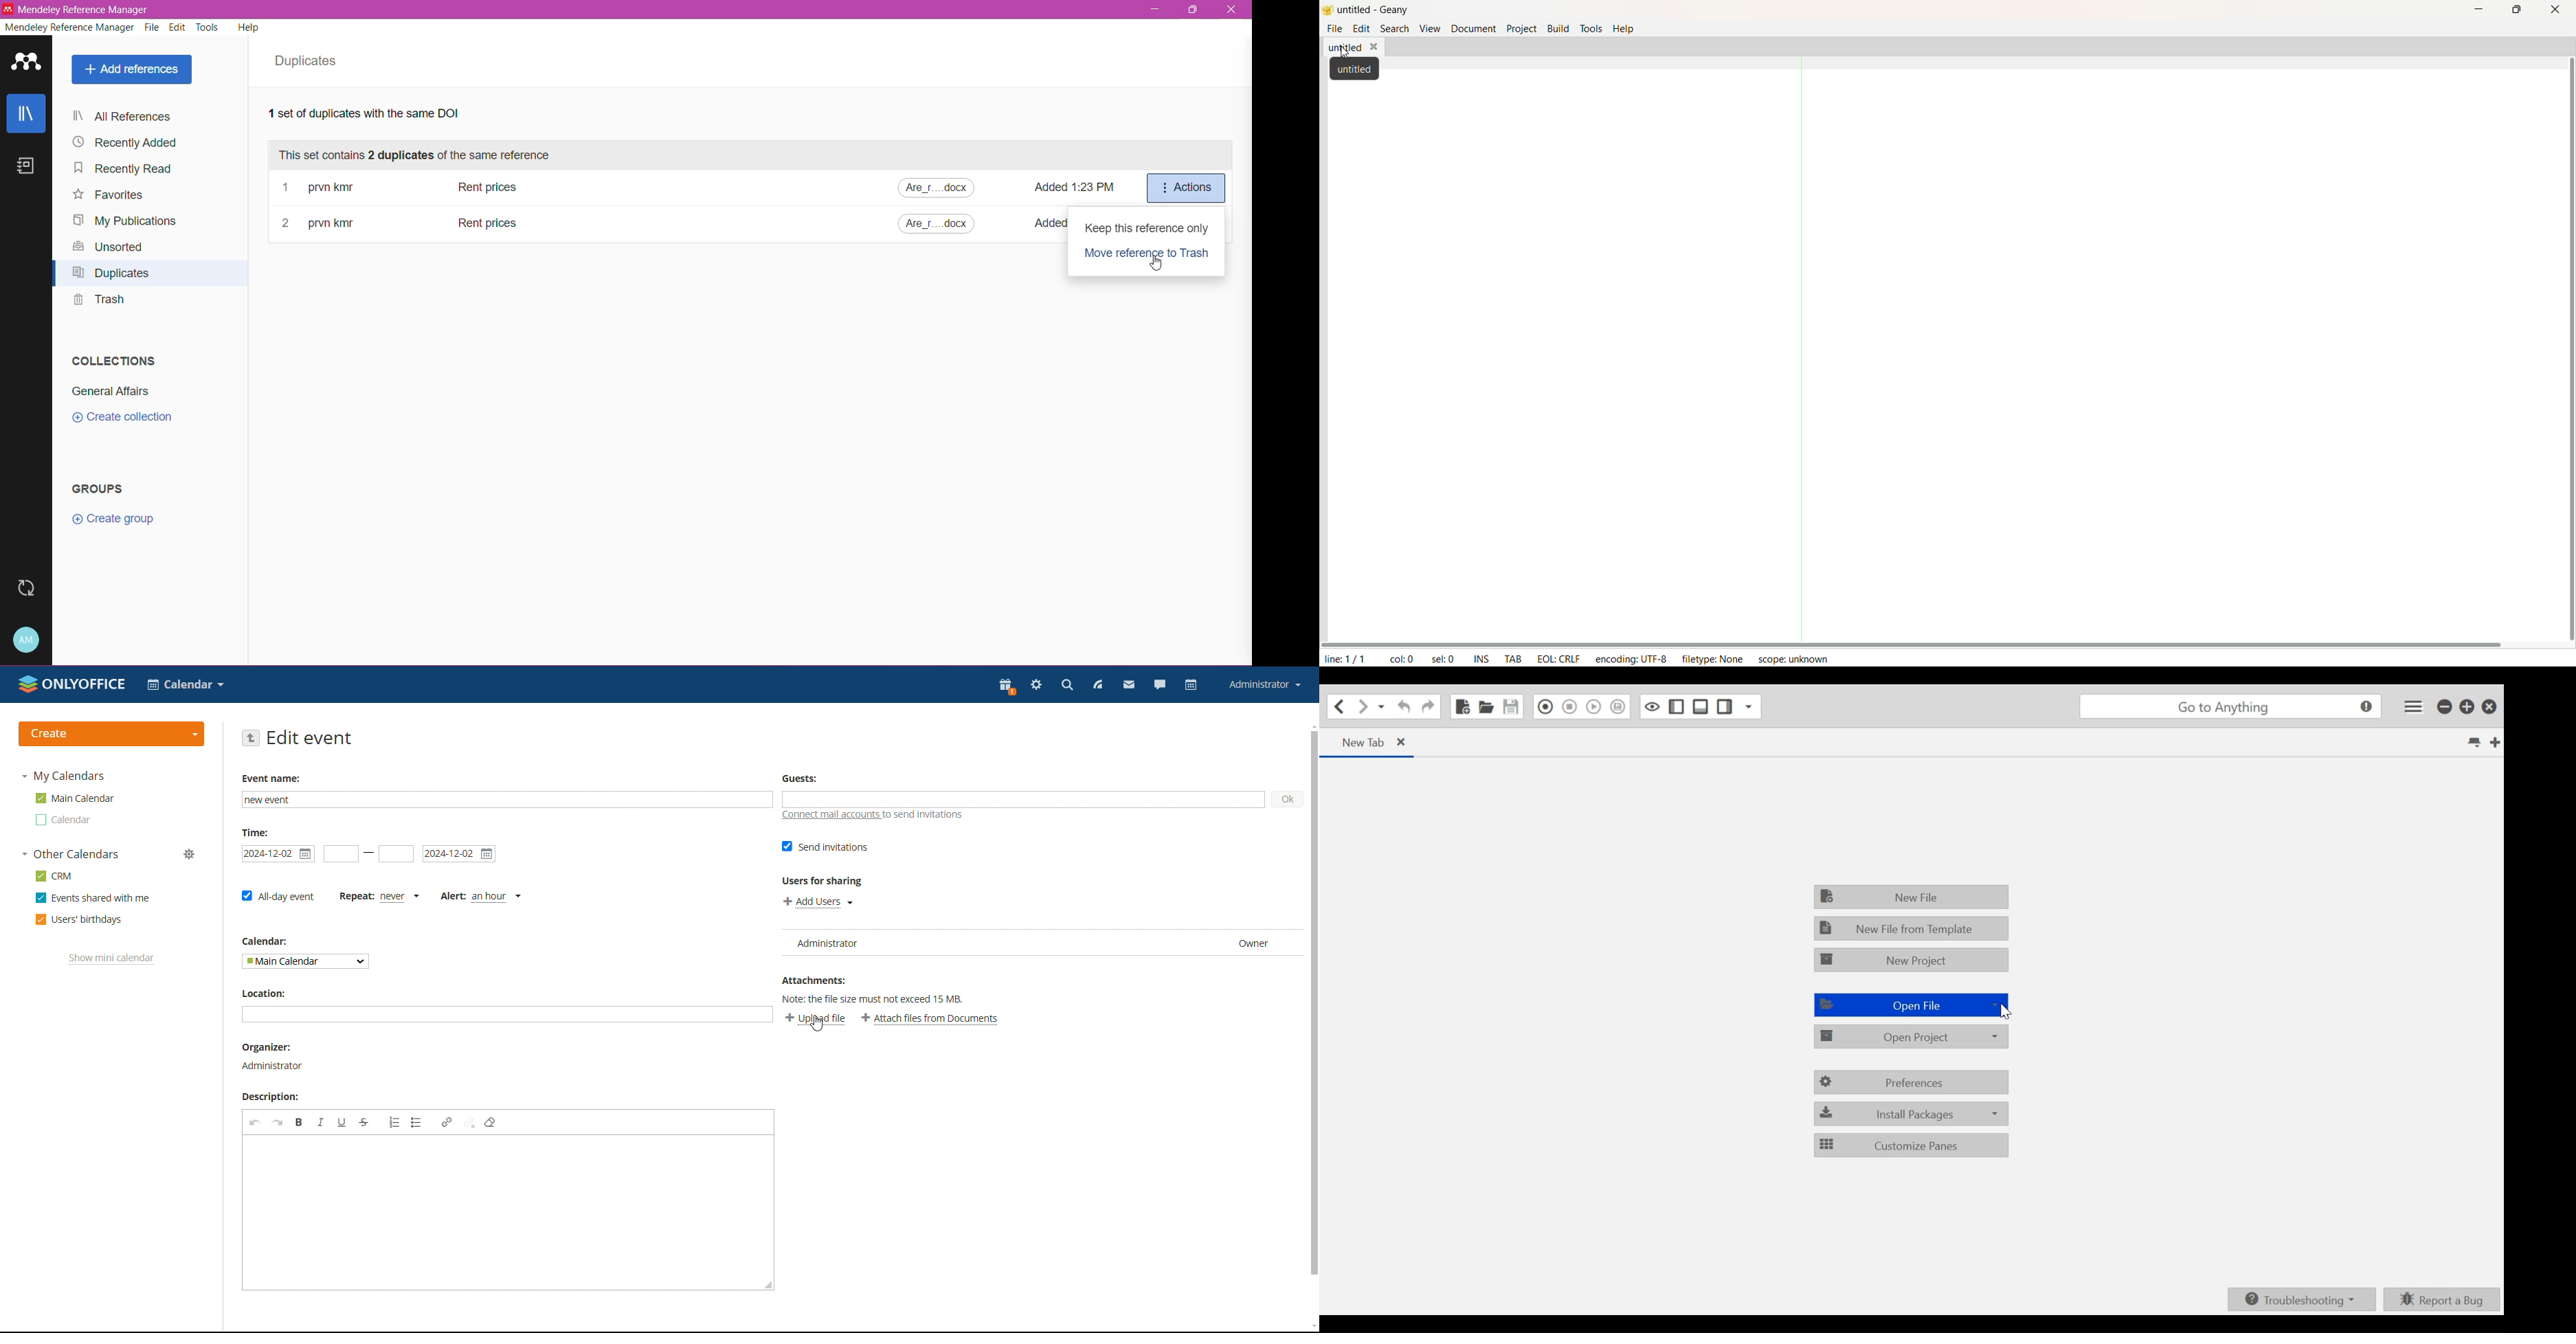 The image size is (2576, 1344). What do you see at coordinates (1594, 27) in the screenshot?
I see `Tools` at bounding box center [1594, 27].